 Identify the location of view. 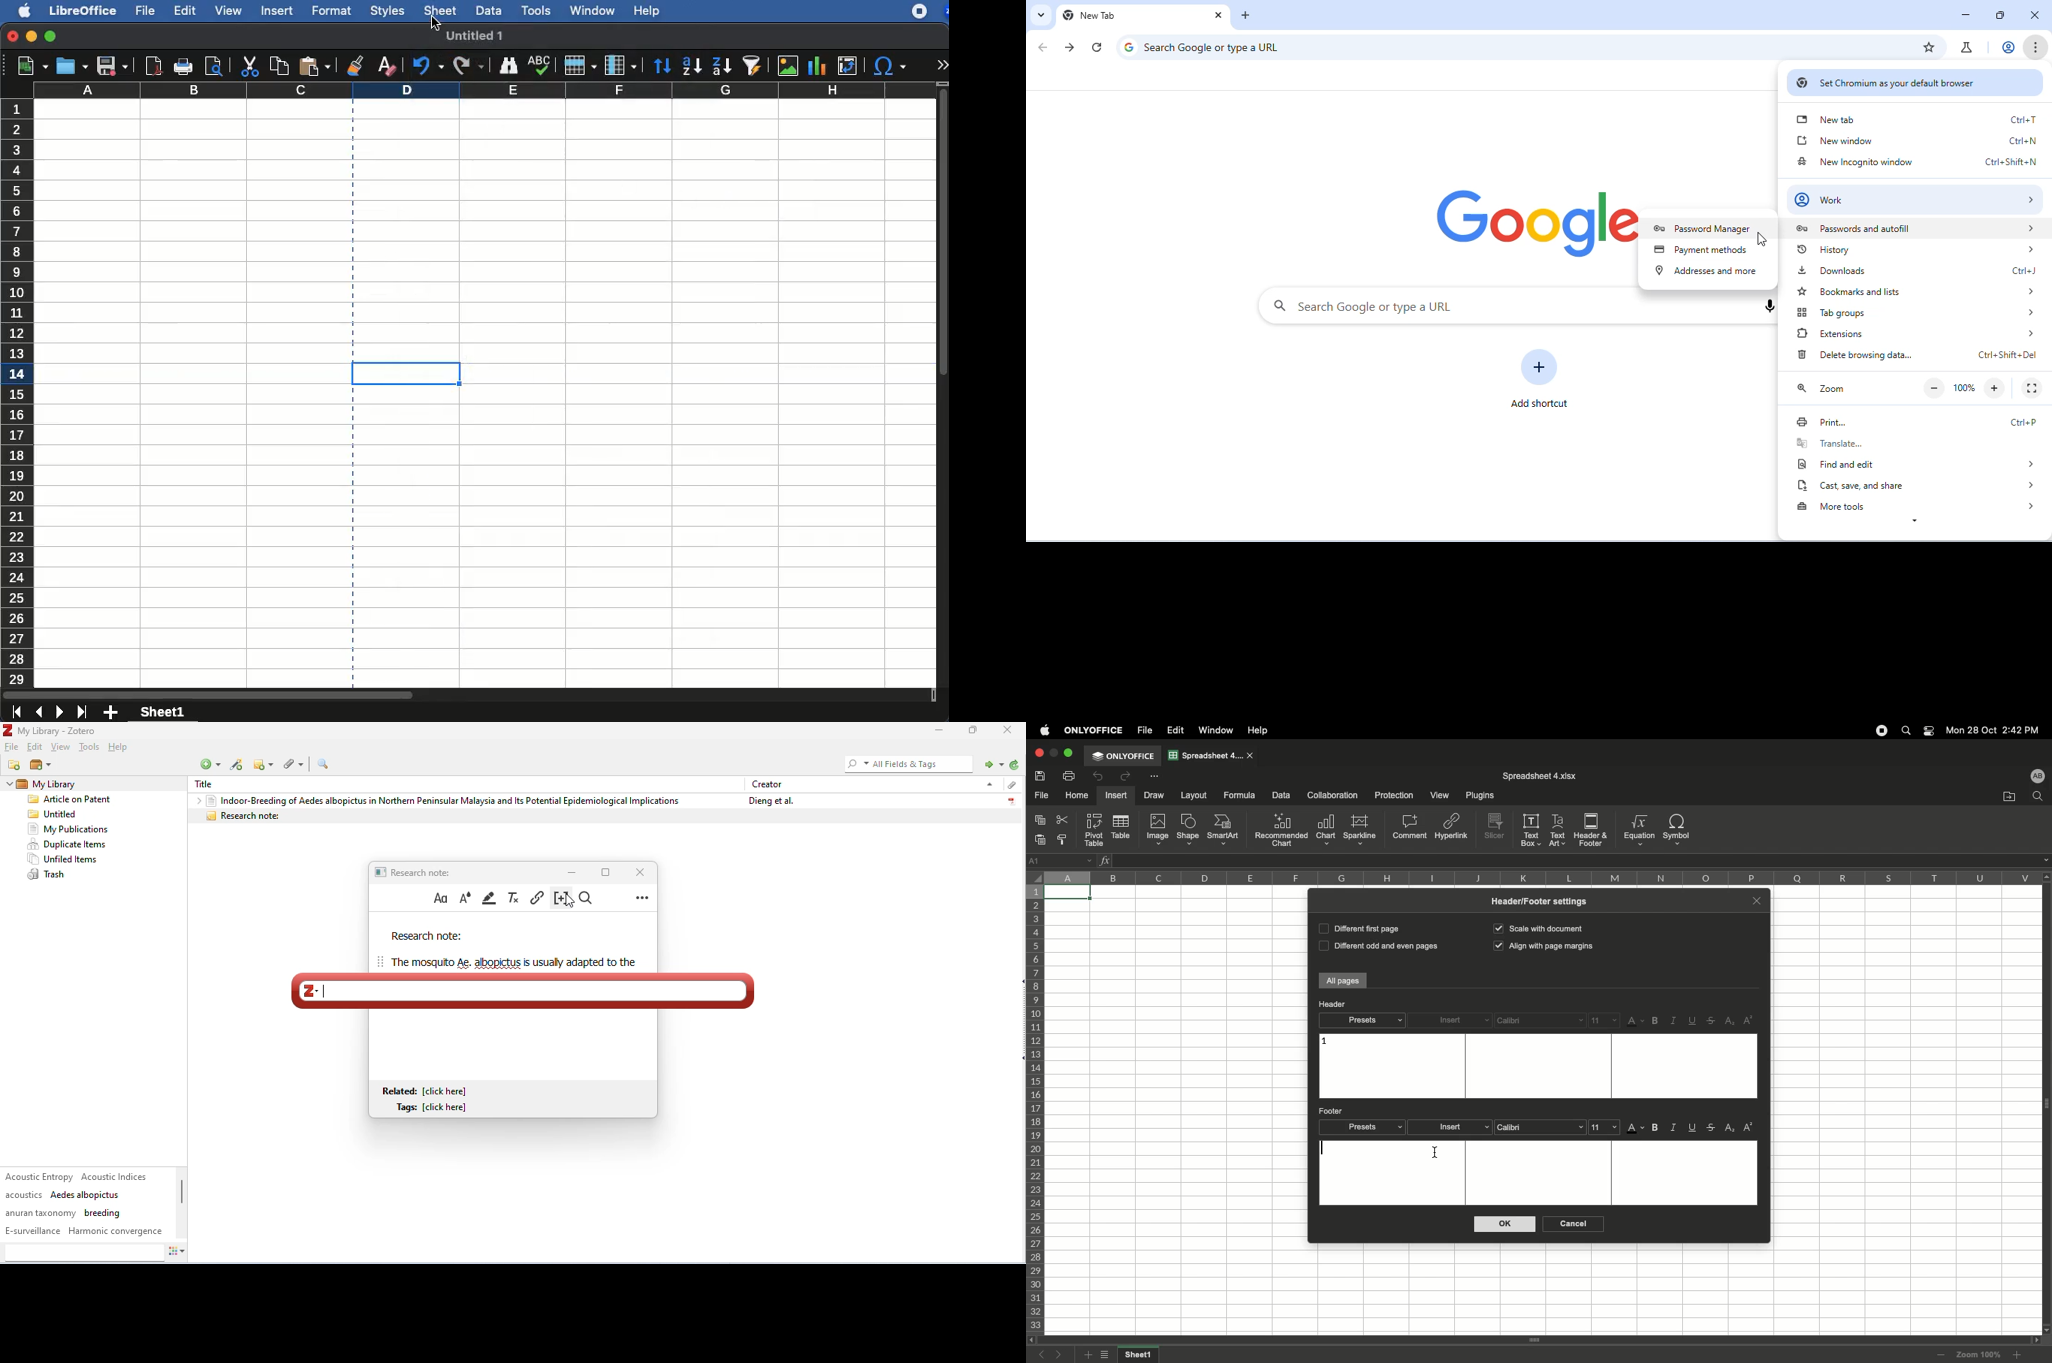
(226, 13).